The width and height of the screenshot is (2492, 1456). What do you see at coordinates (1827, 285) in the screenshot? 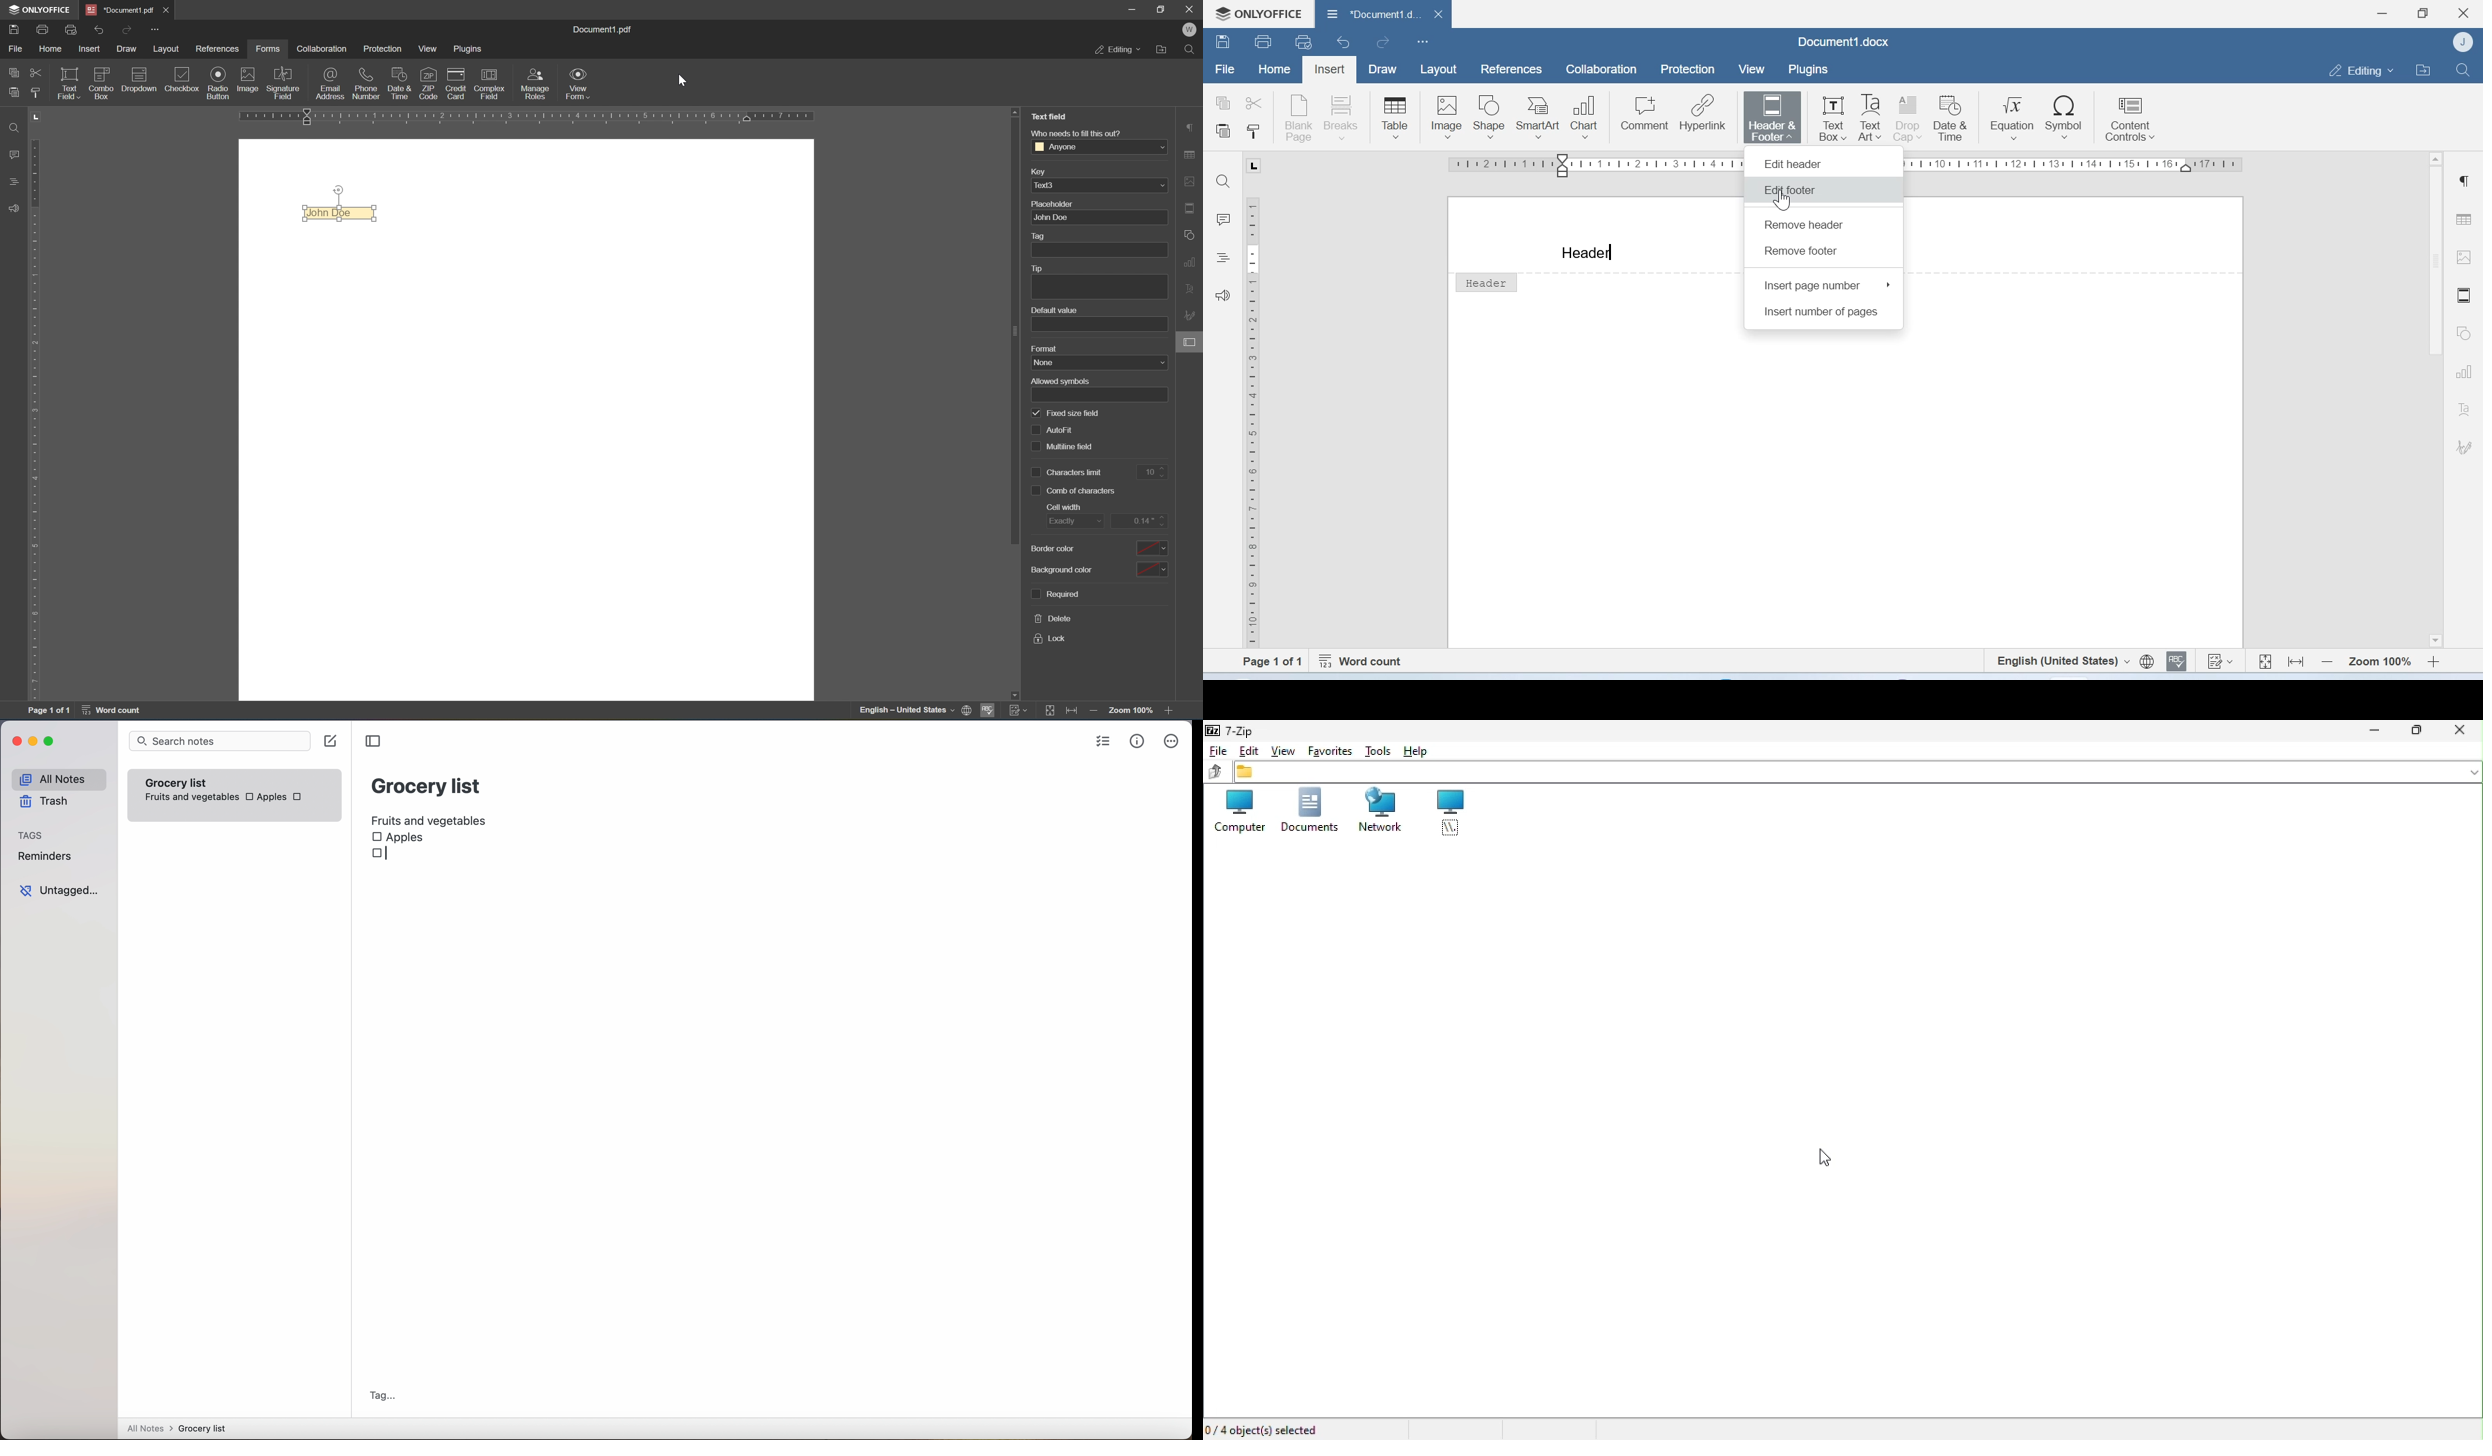
I see `Insert page number` at bounding box center [1827, 285].